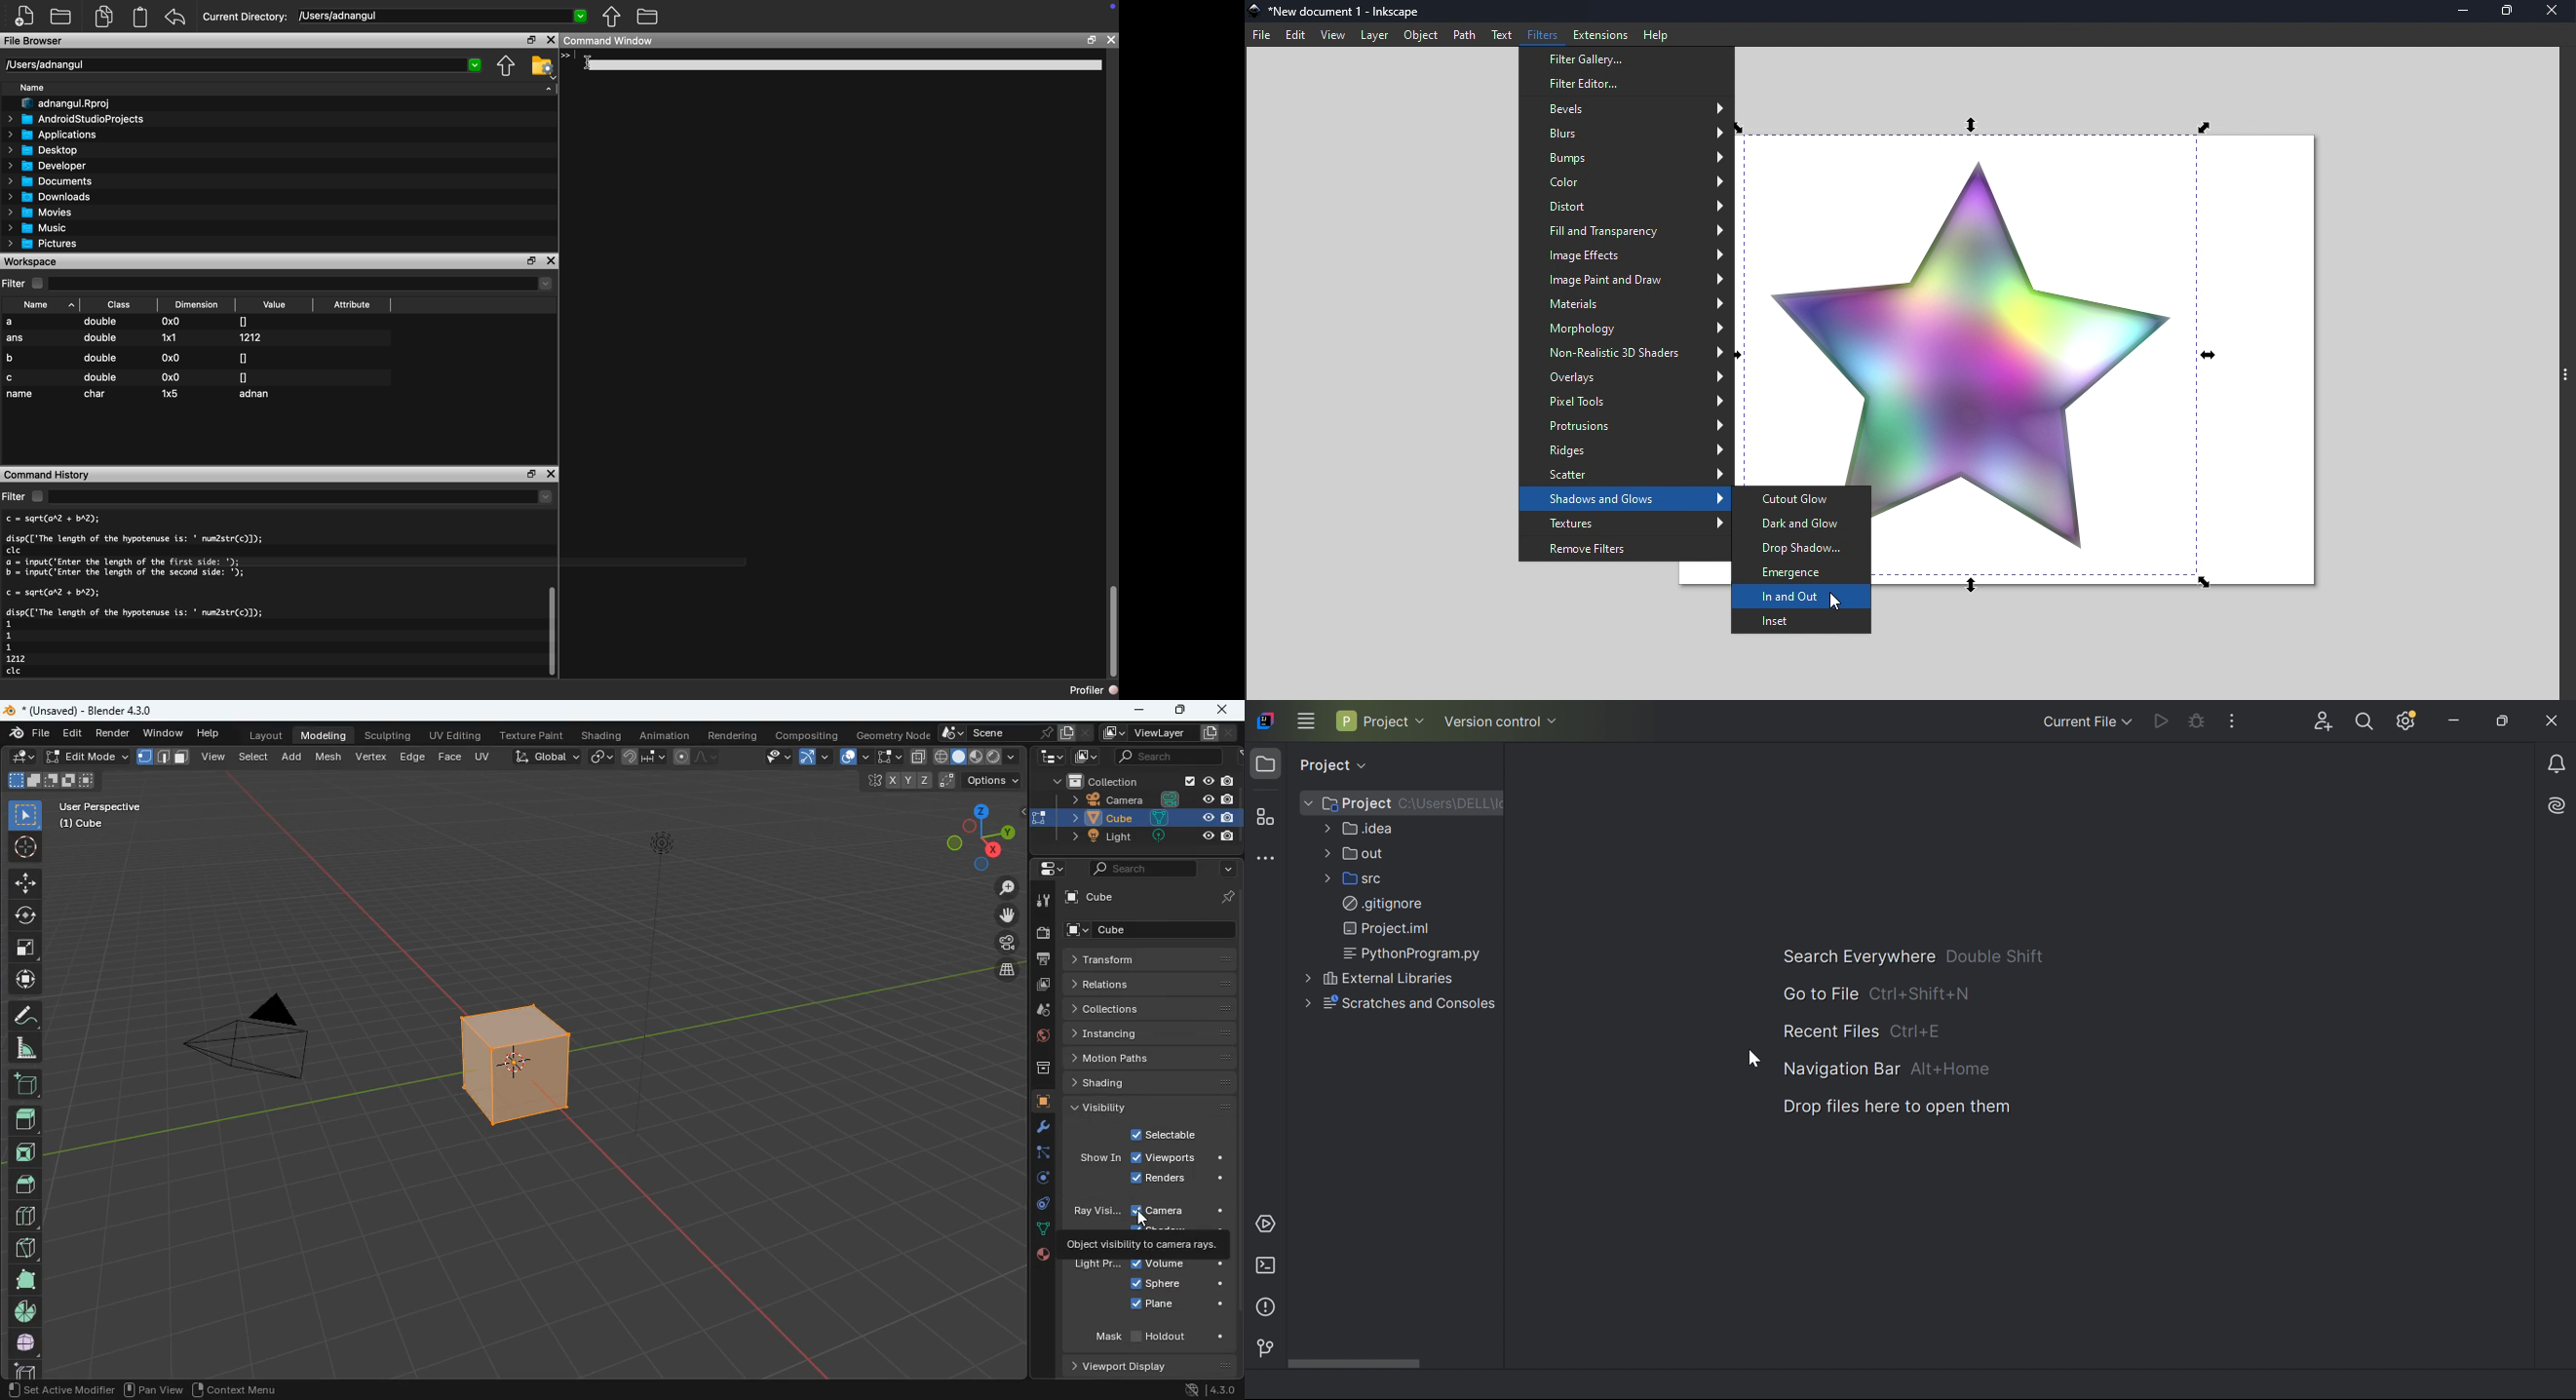  Describe the element at coordinates (449, 757) in the screenshot. I see `face` at that location.